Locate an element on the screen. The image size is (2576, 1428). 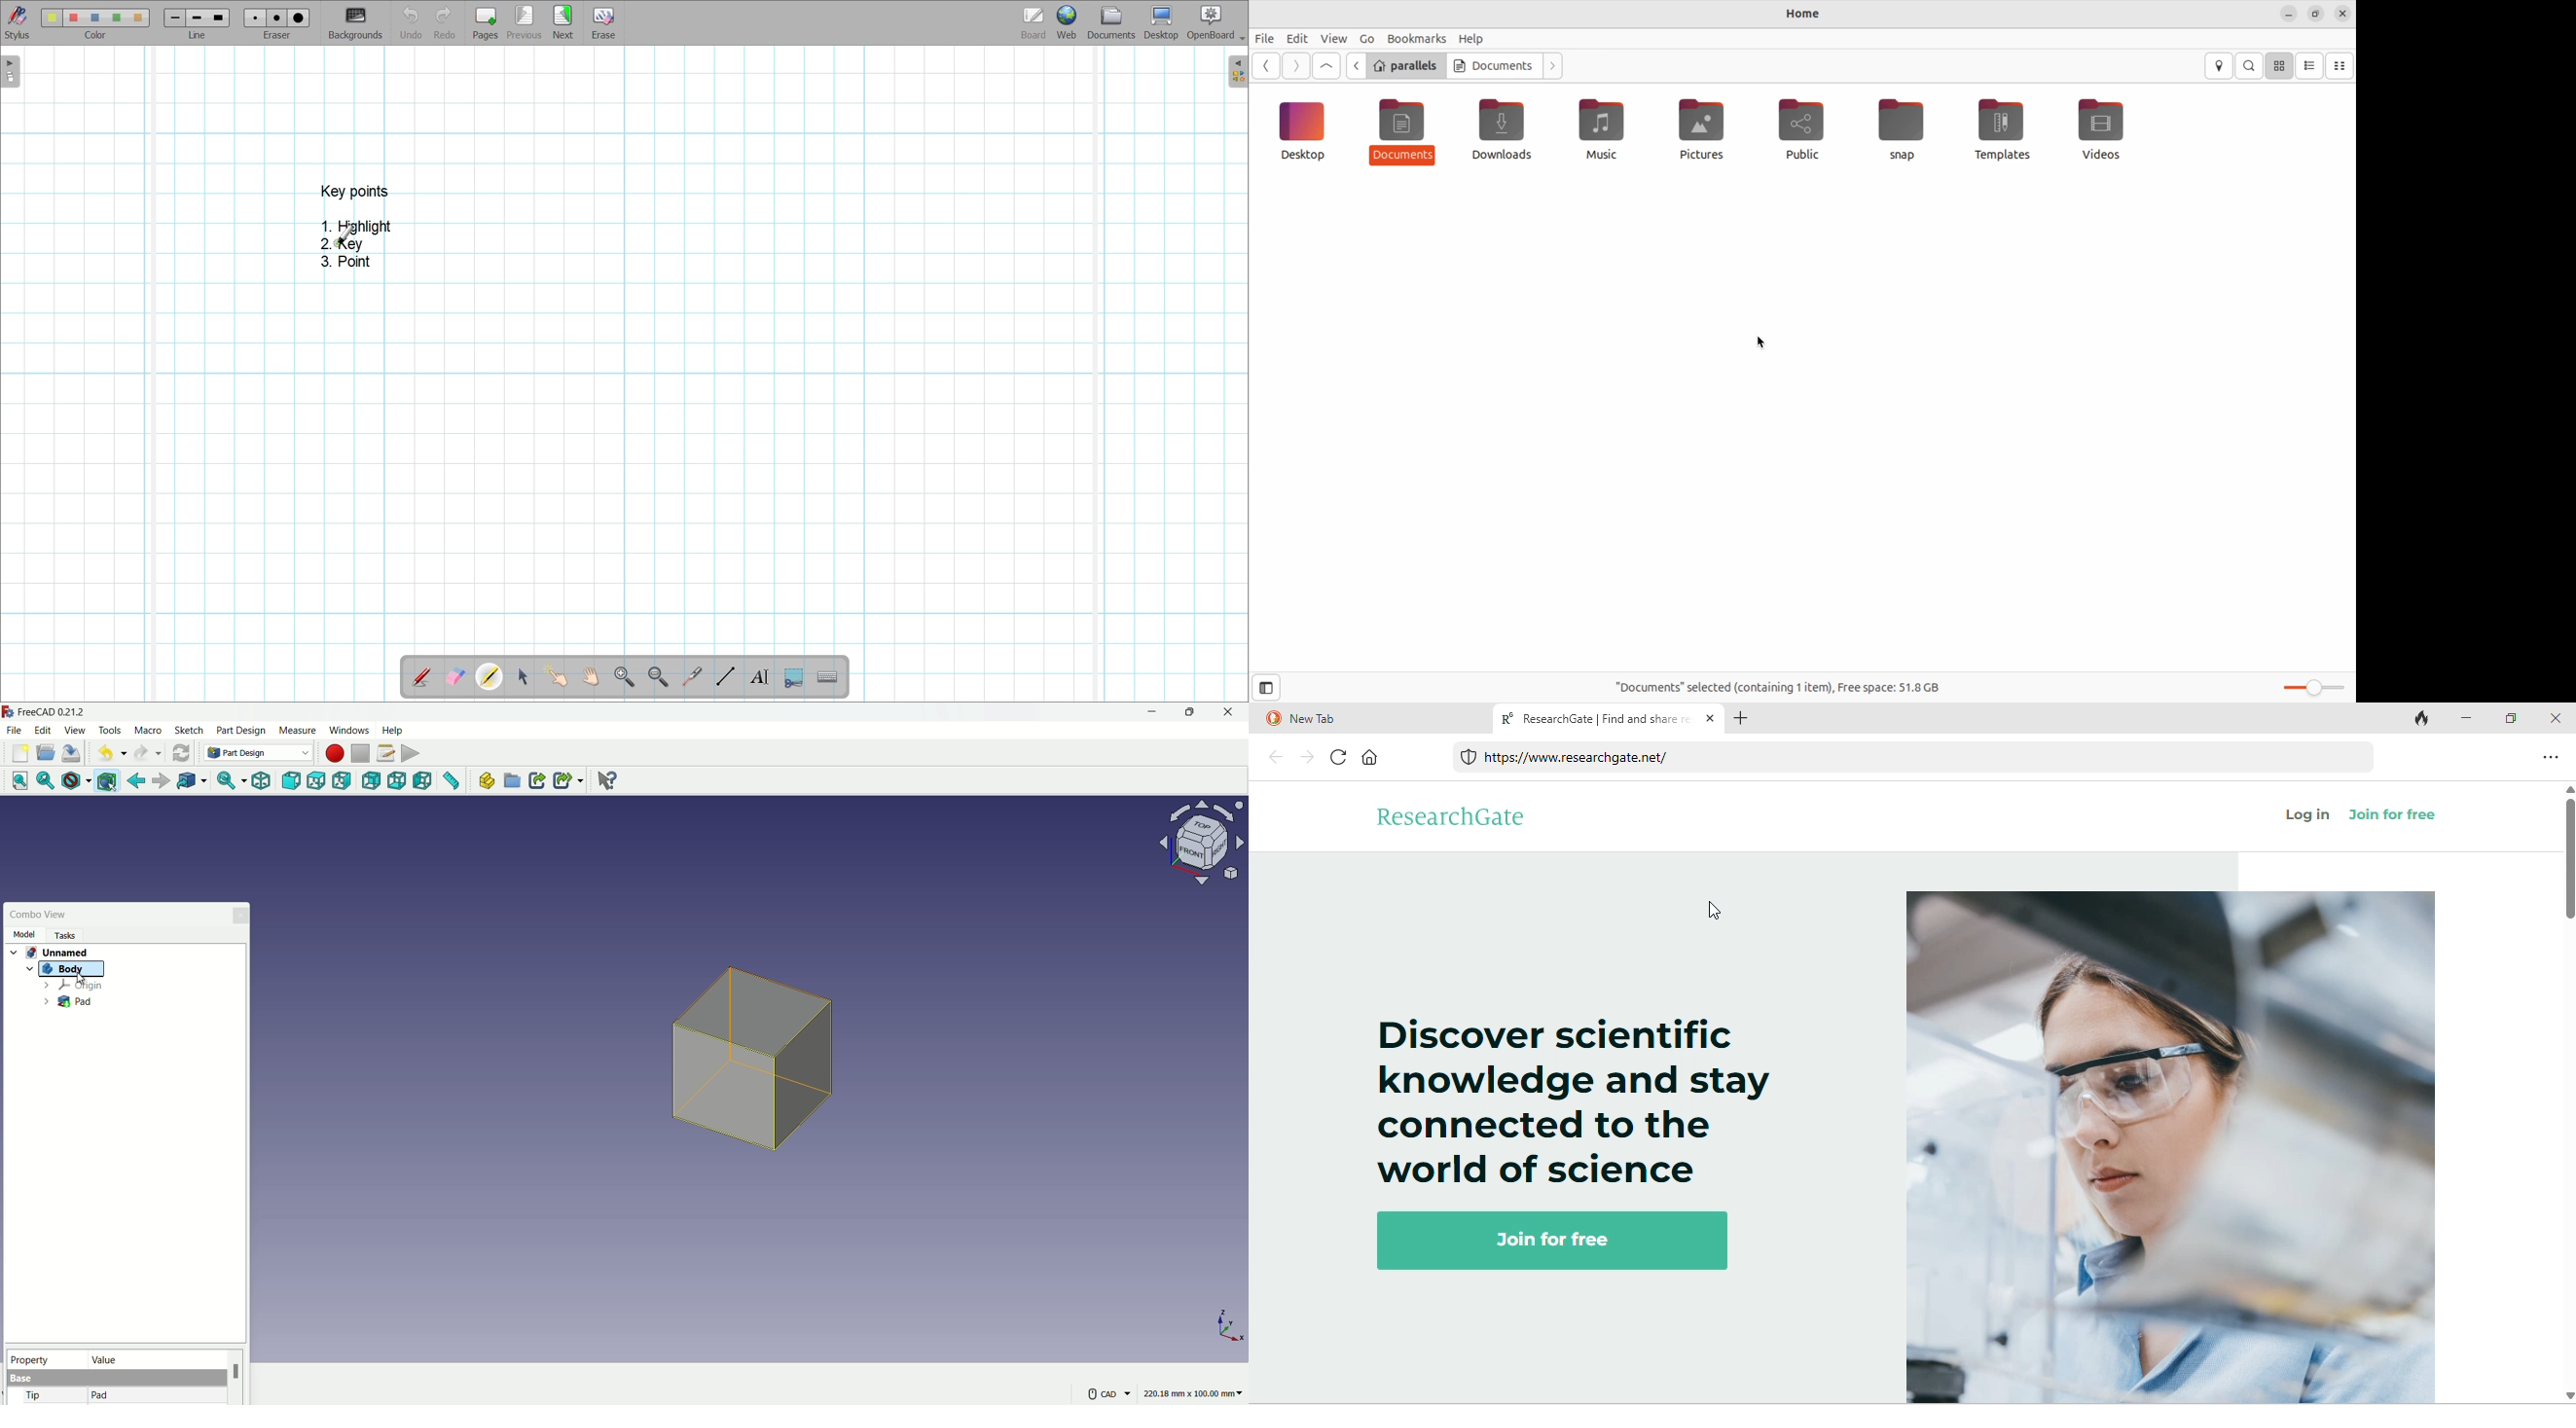
help is located at coordinates (394, 729).